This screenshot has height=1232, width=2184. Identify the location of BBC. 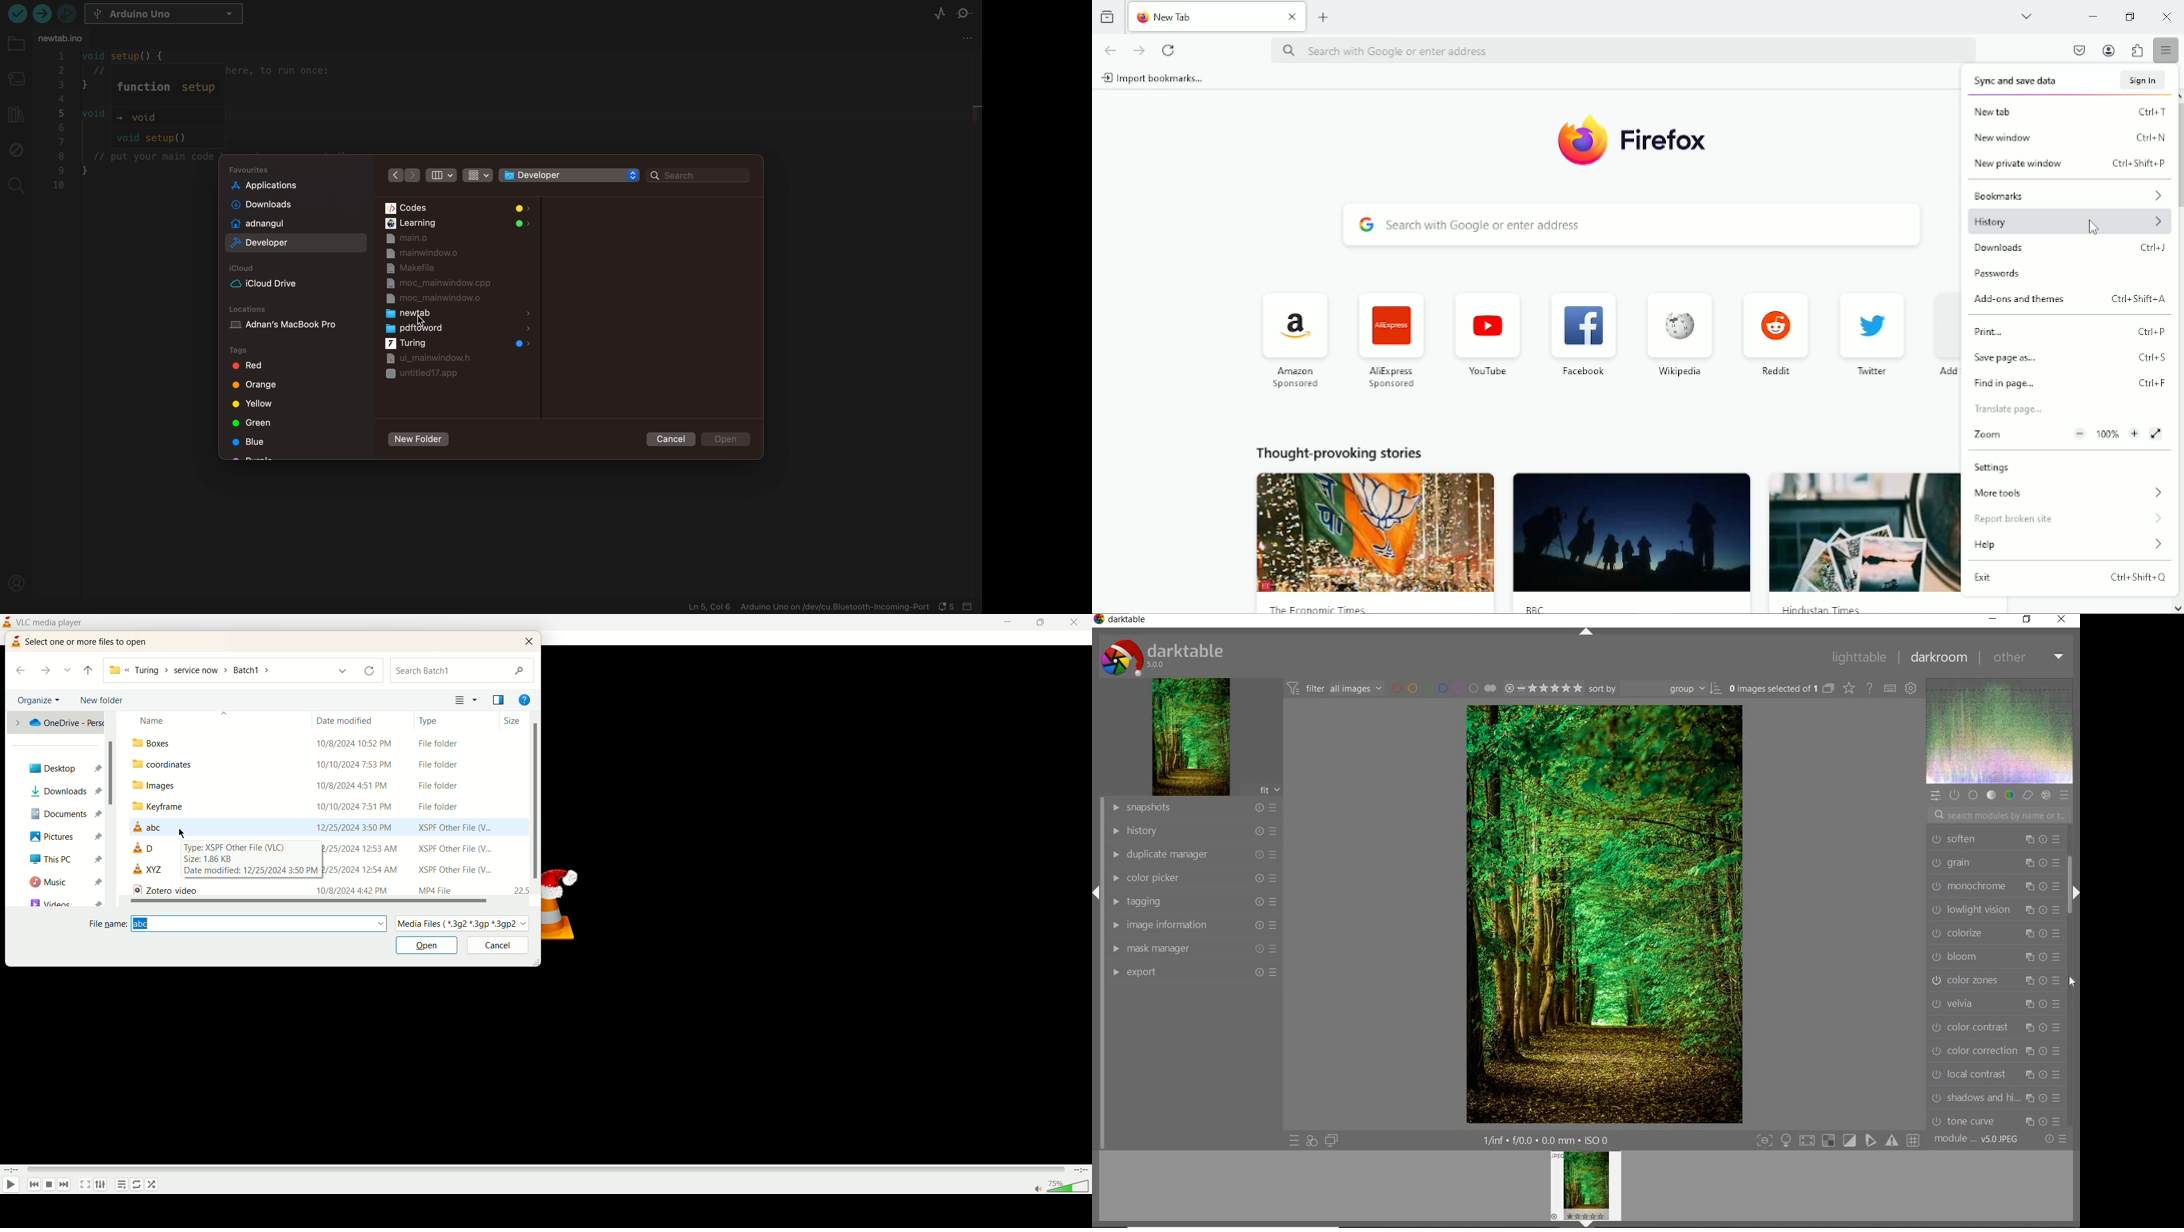
(1538, 607).